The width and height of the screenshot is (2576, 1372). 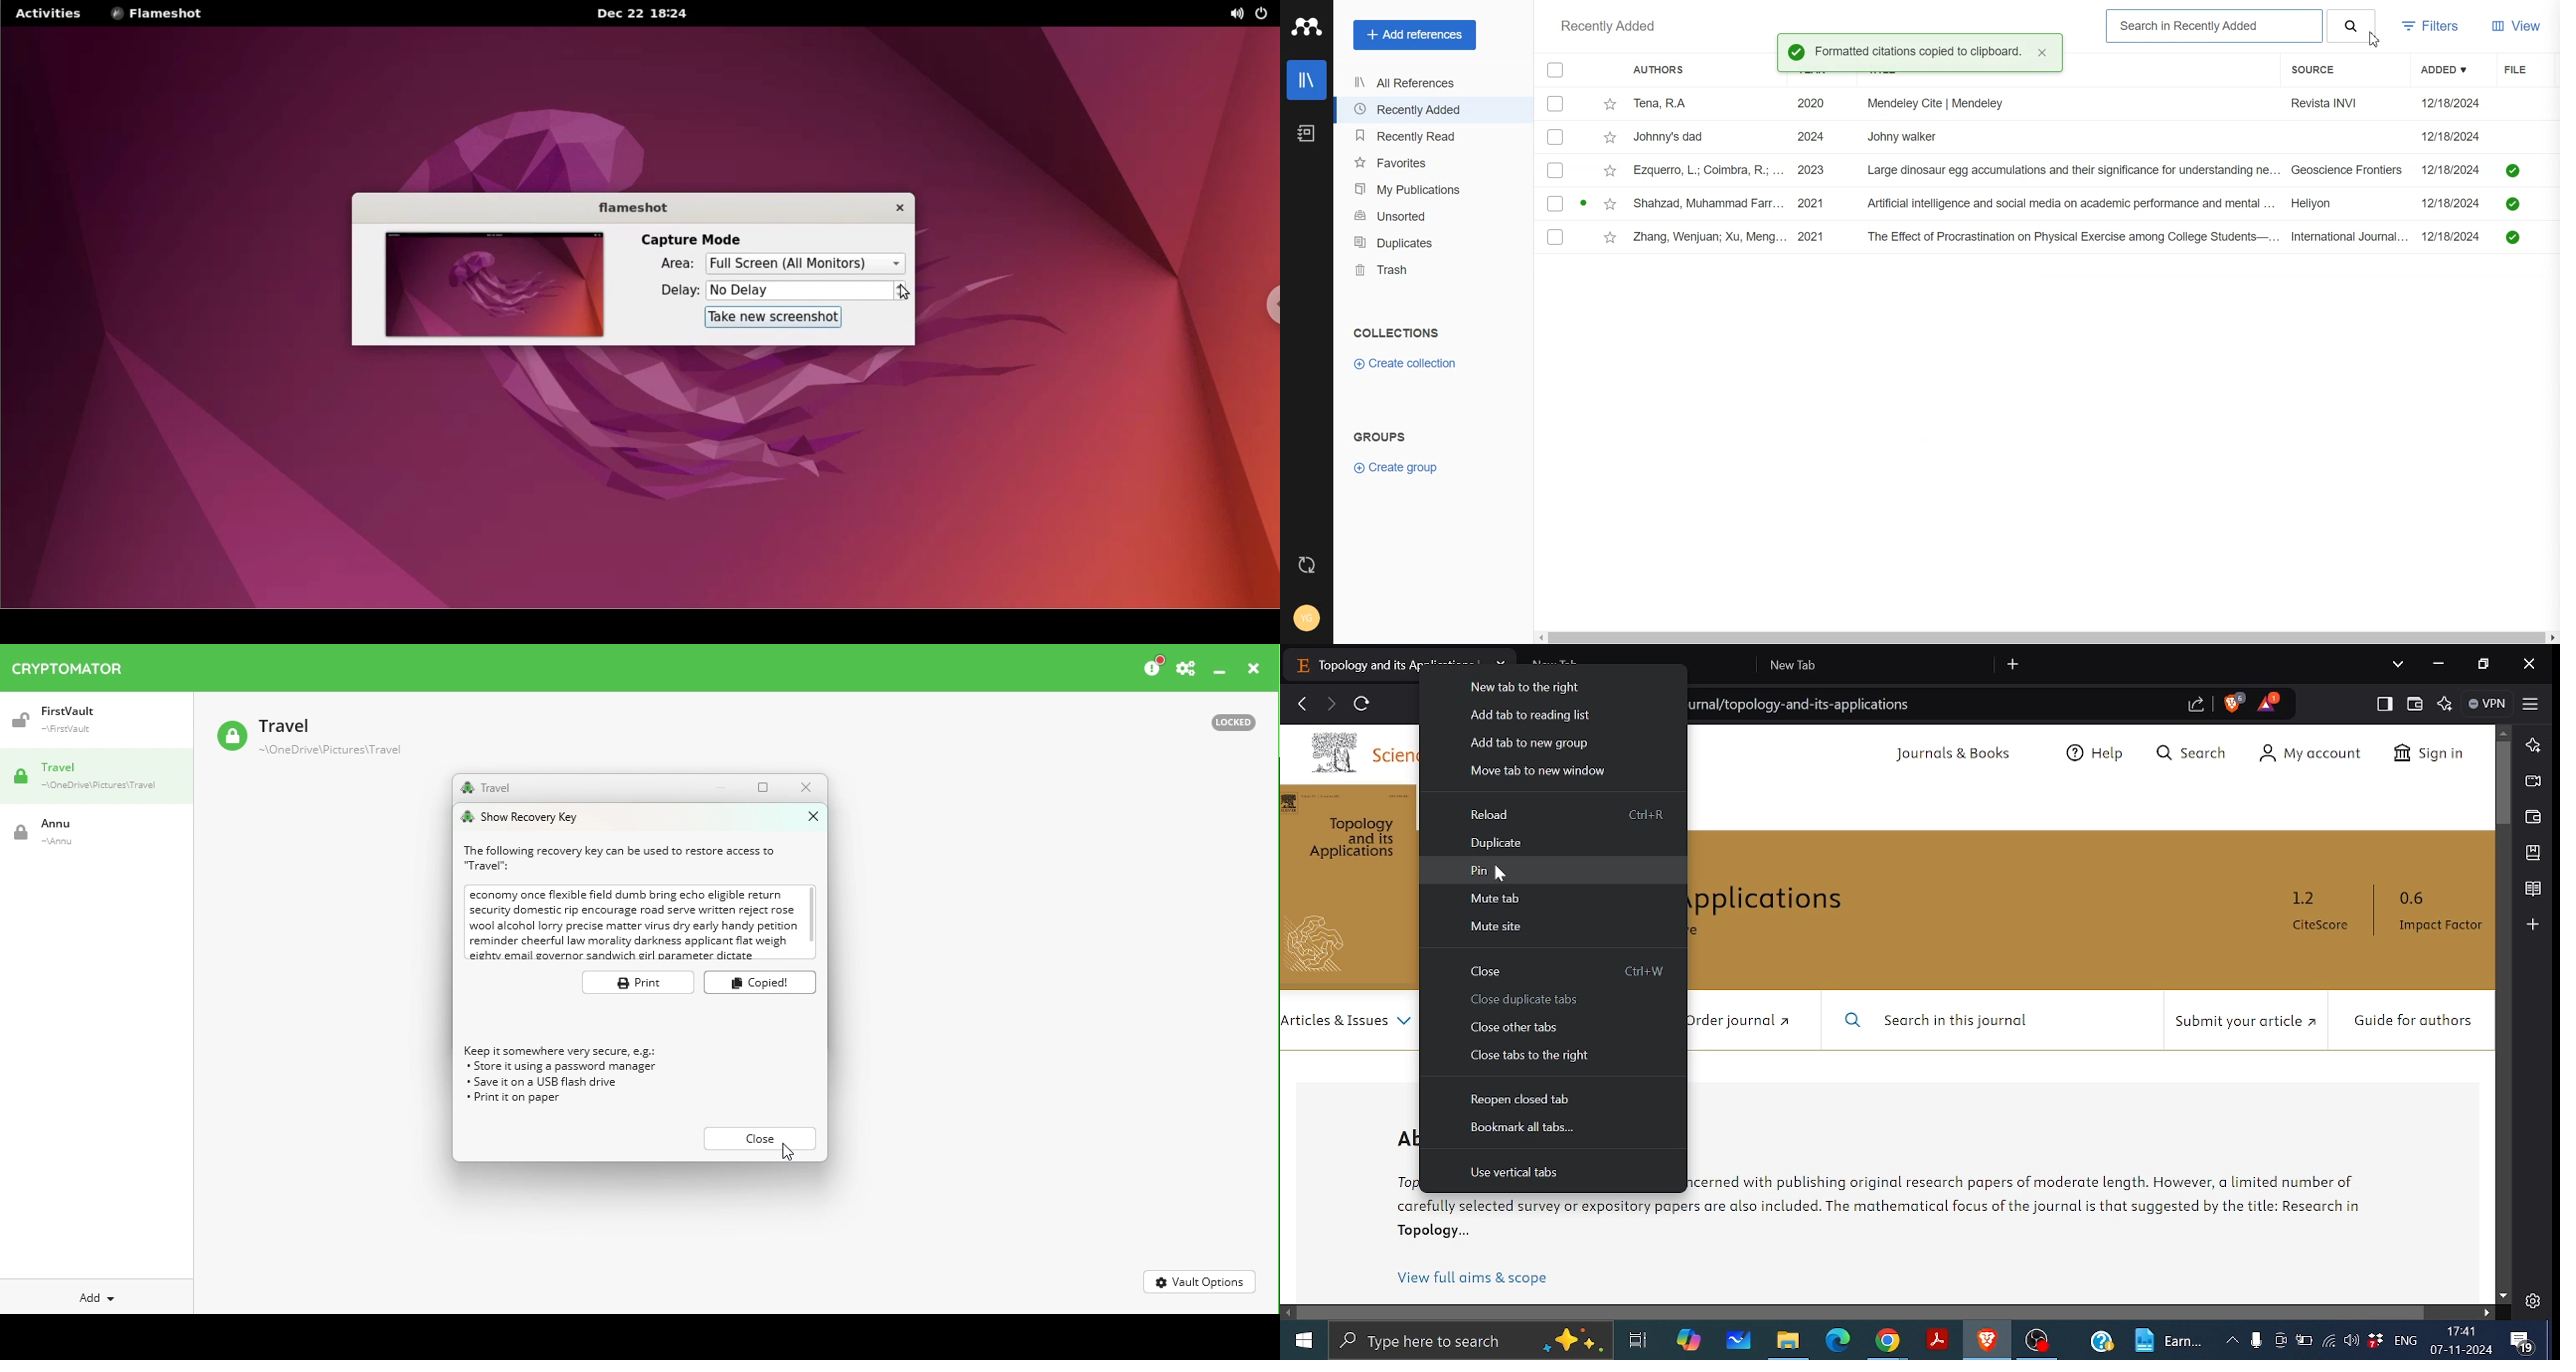 What do you see at coordinates (1736, 1341) in the screenshot?
I see `White board` at bounding box center [1736, 1341].